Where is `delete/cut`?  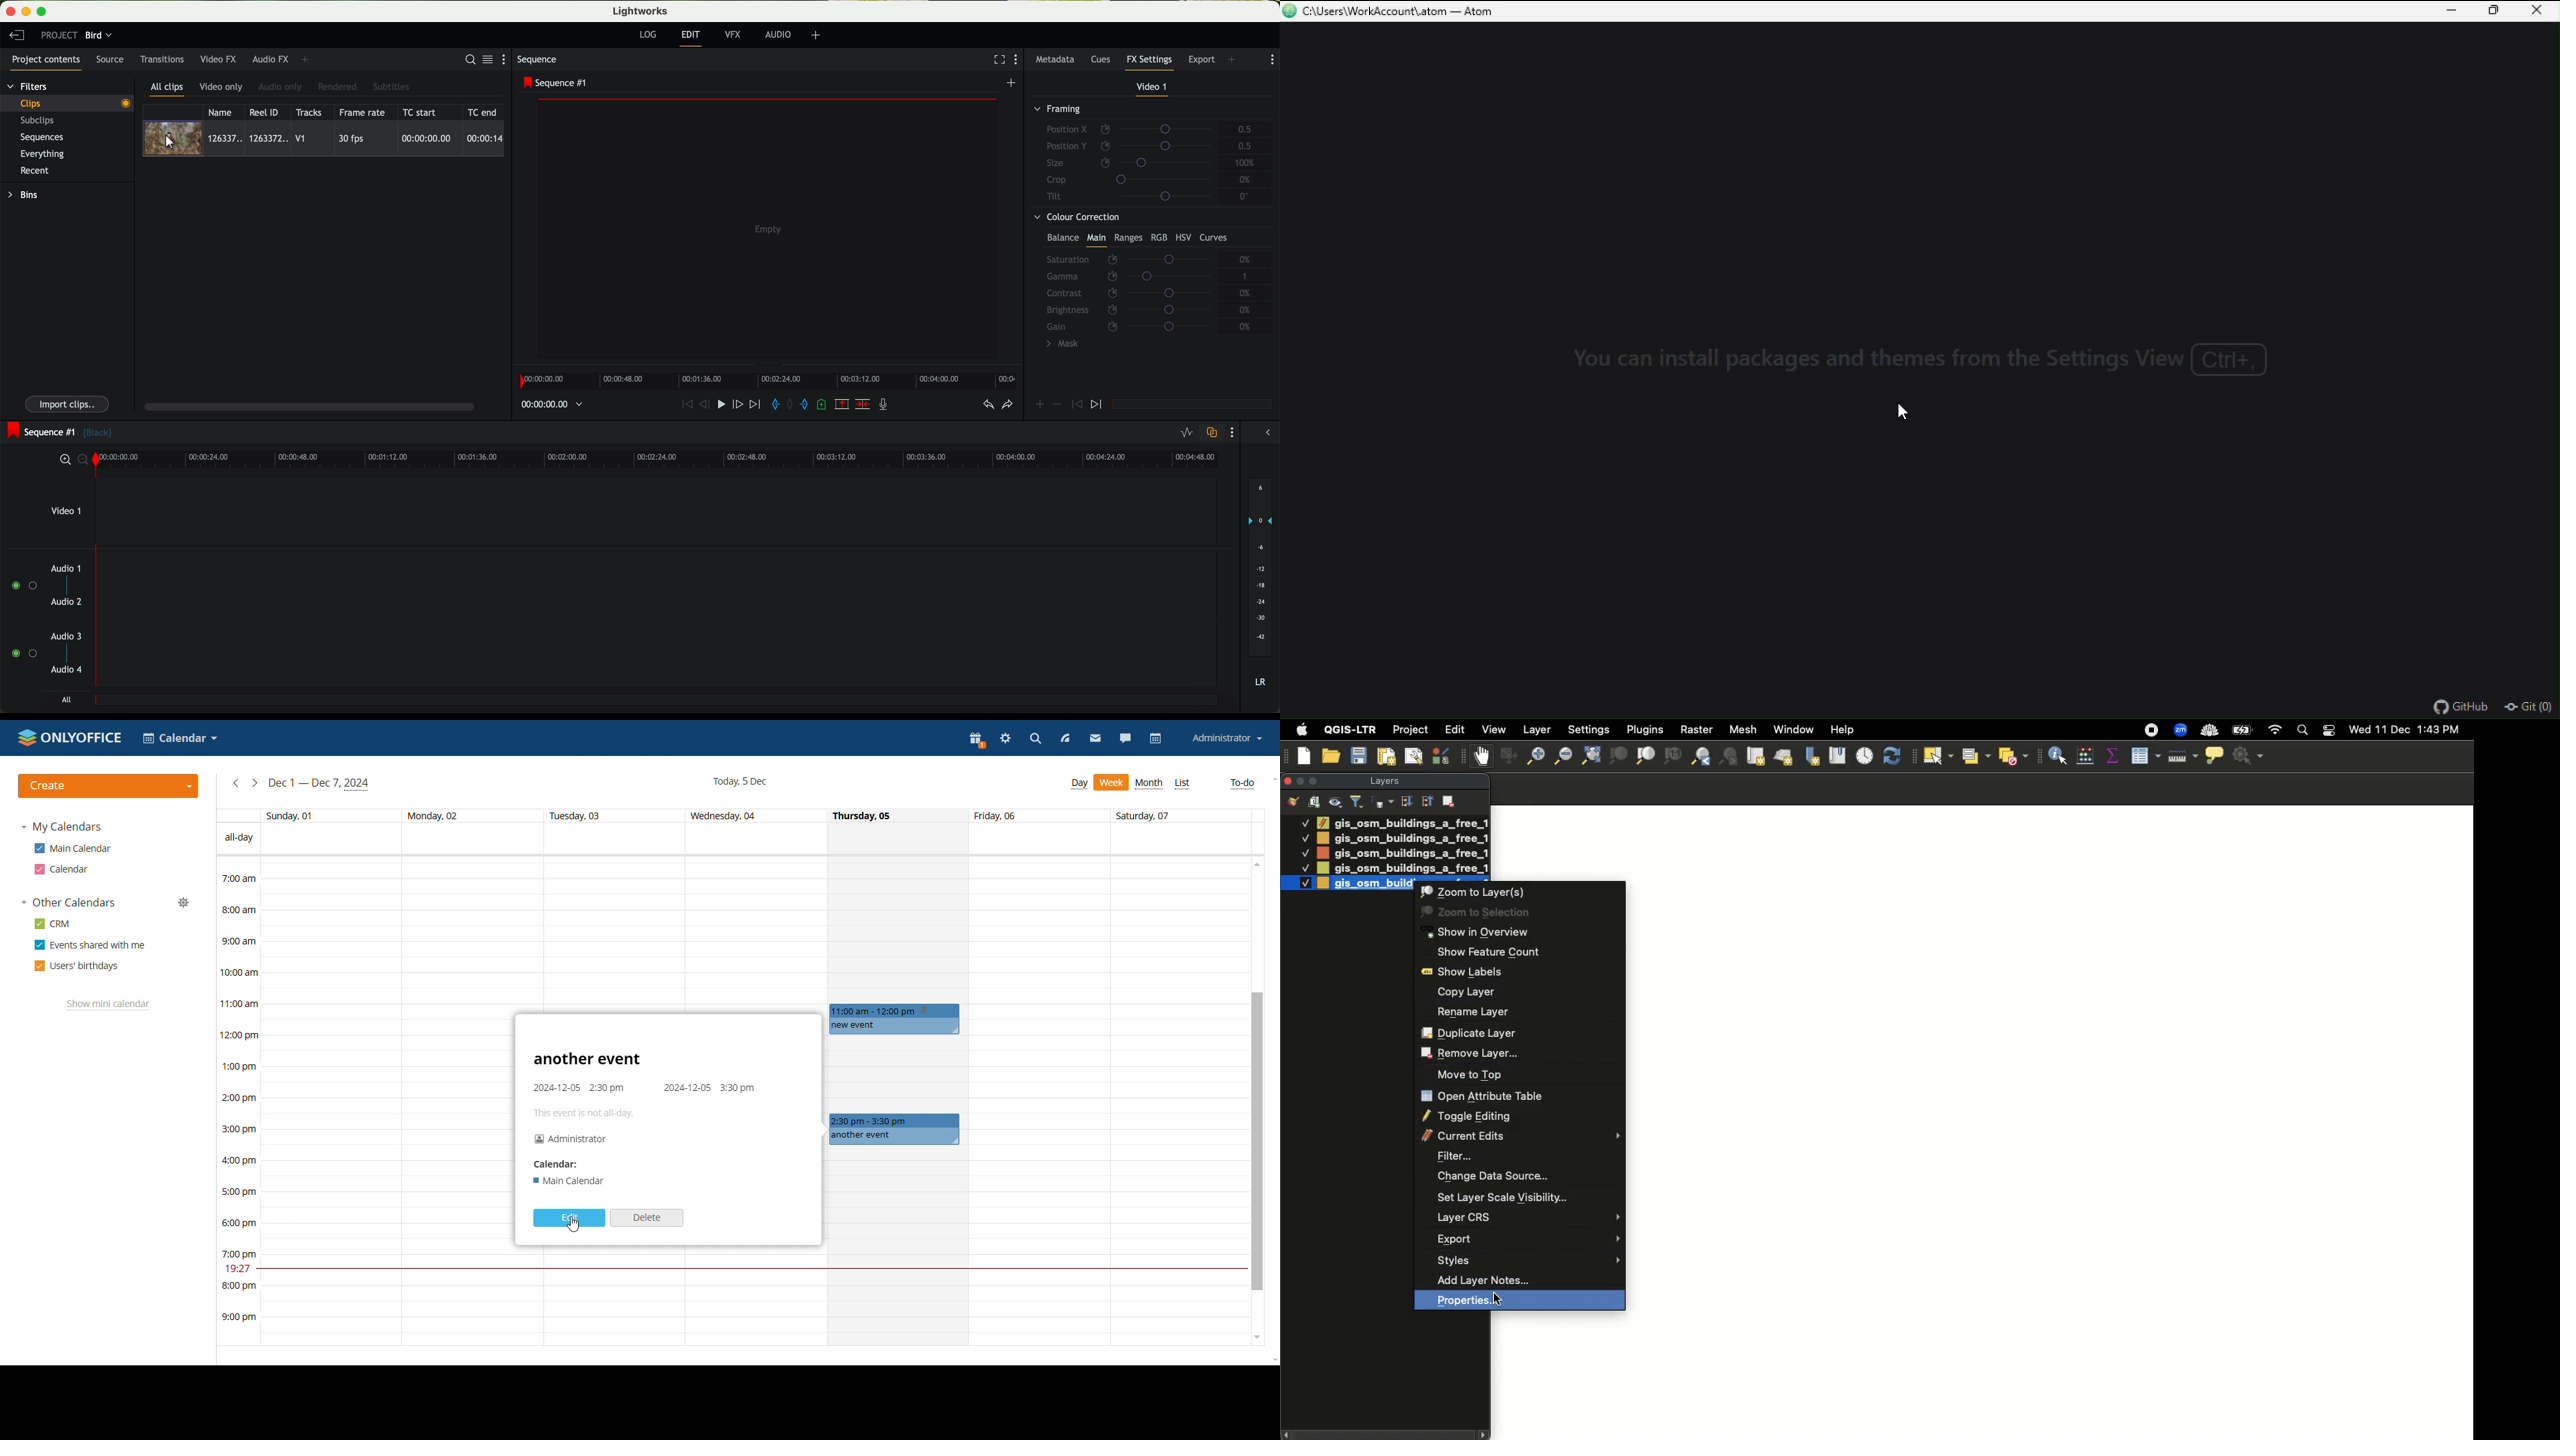 delete/cut is located at coordinates (862, 404).